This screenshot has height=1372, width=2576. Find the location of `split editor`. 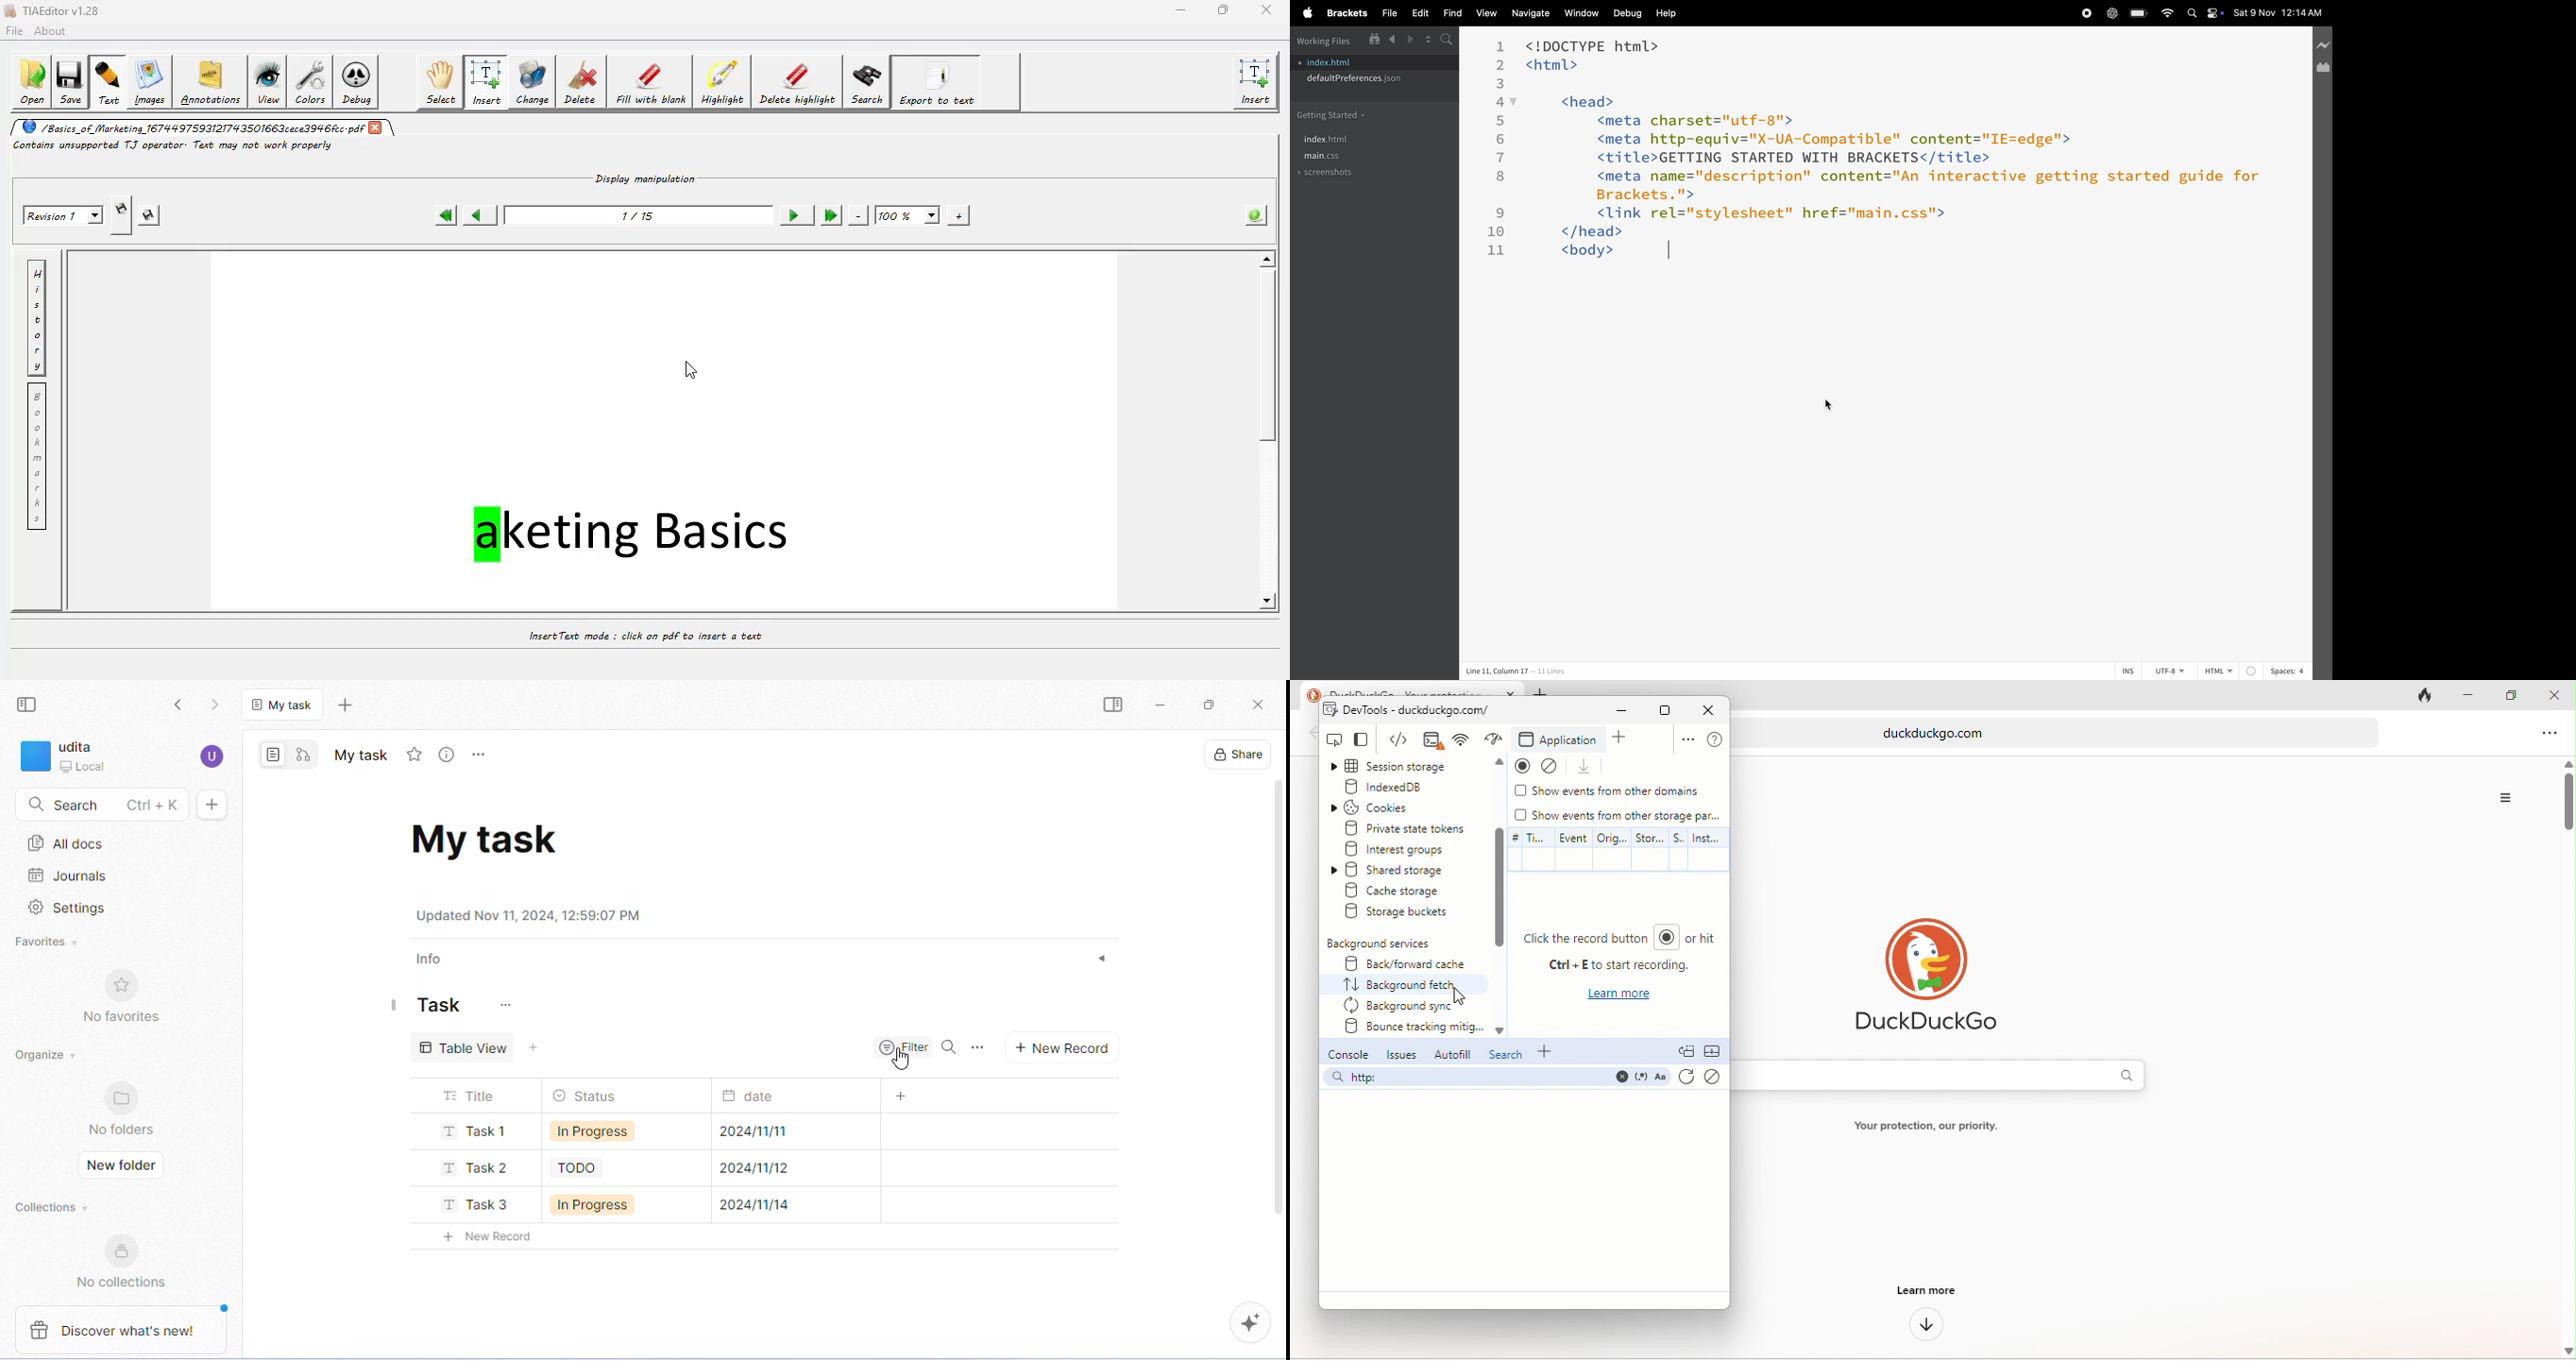

split editor is located at coordinates (1430, 40).